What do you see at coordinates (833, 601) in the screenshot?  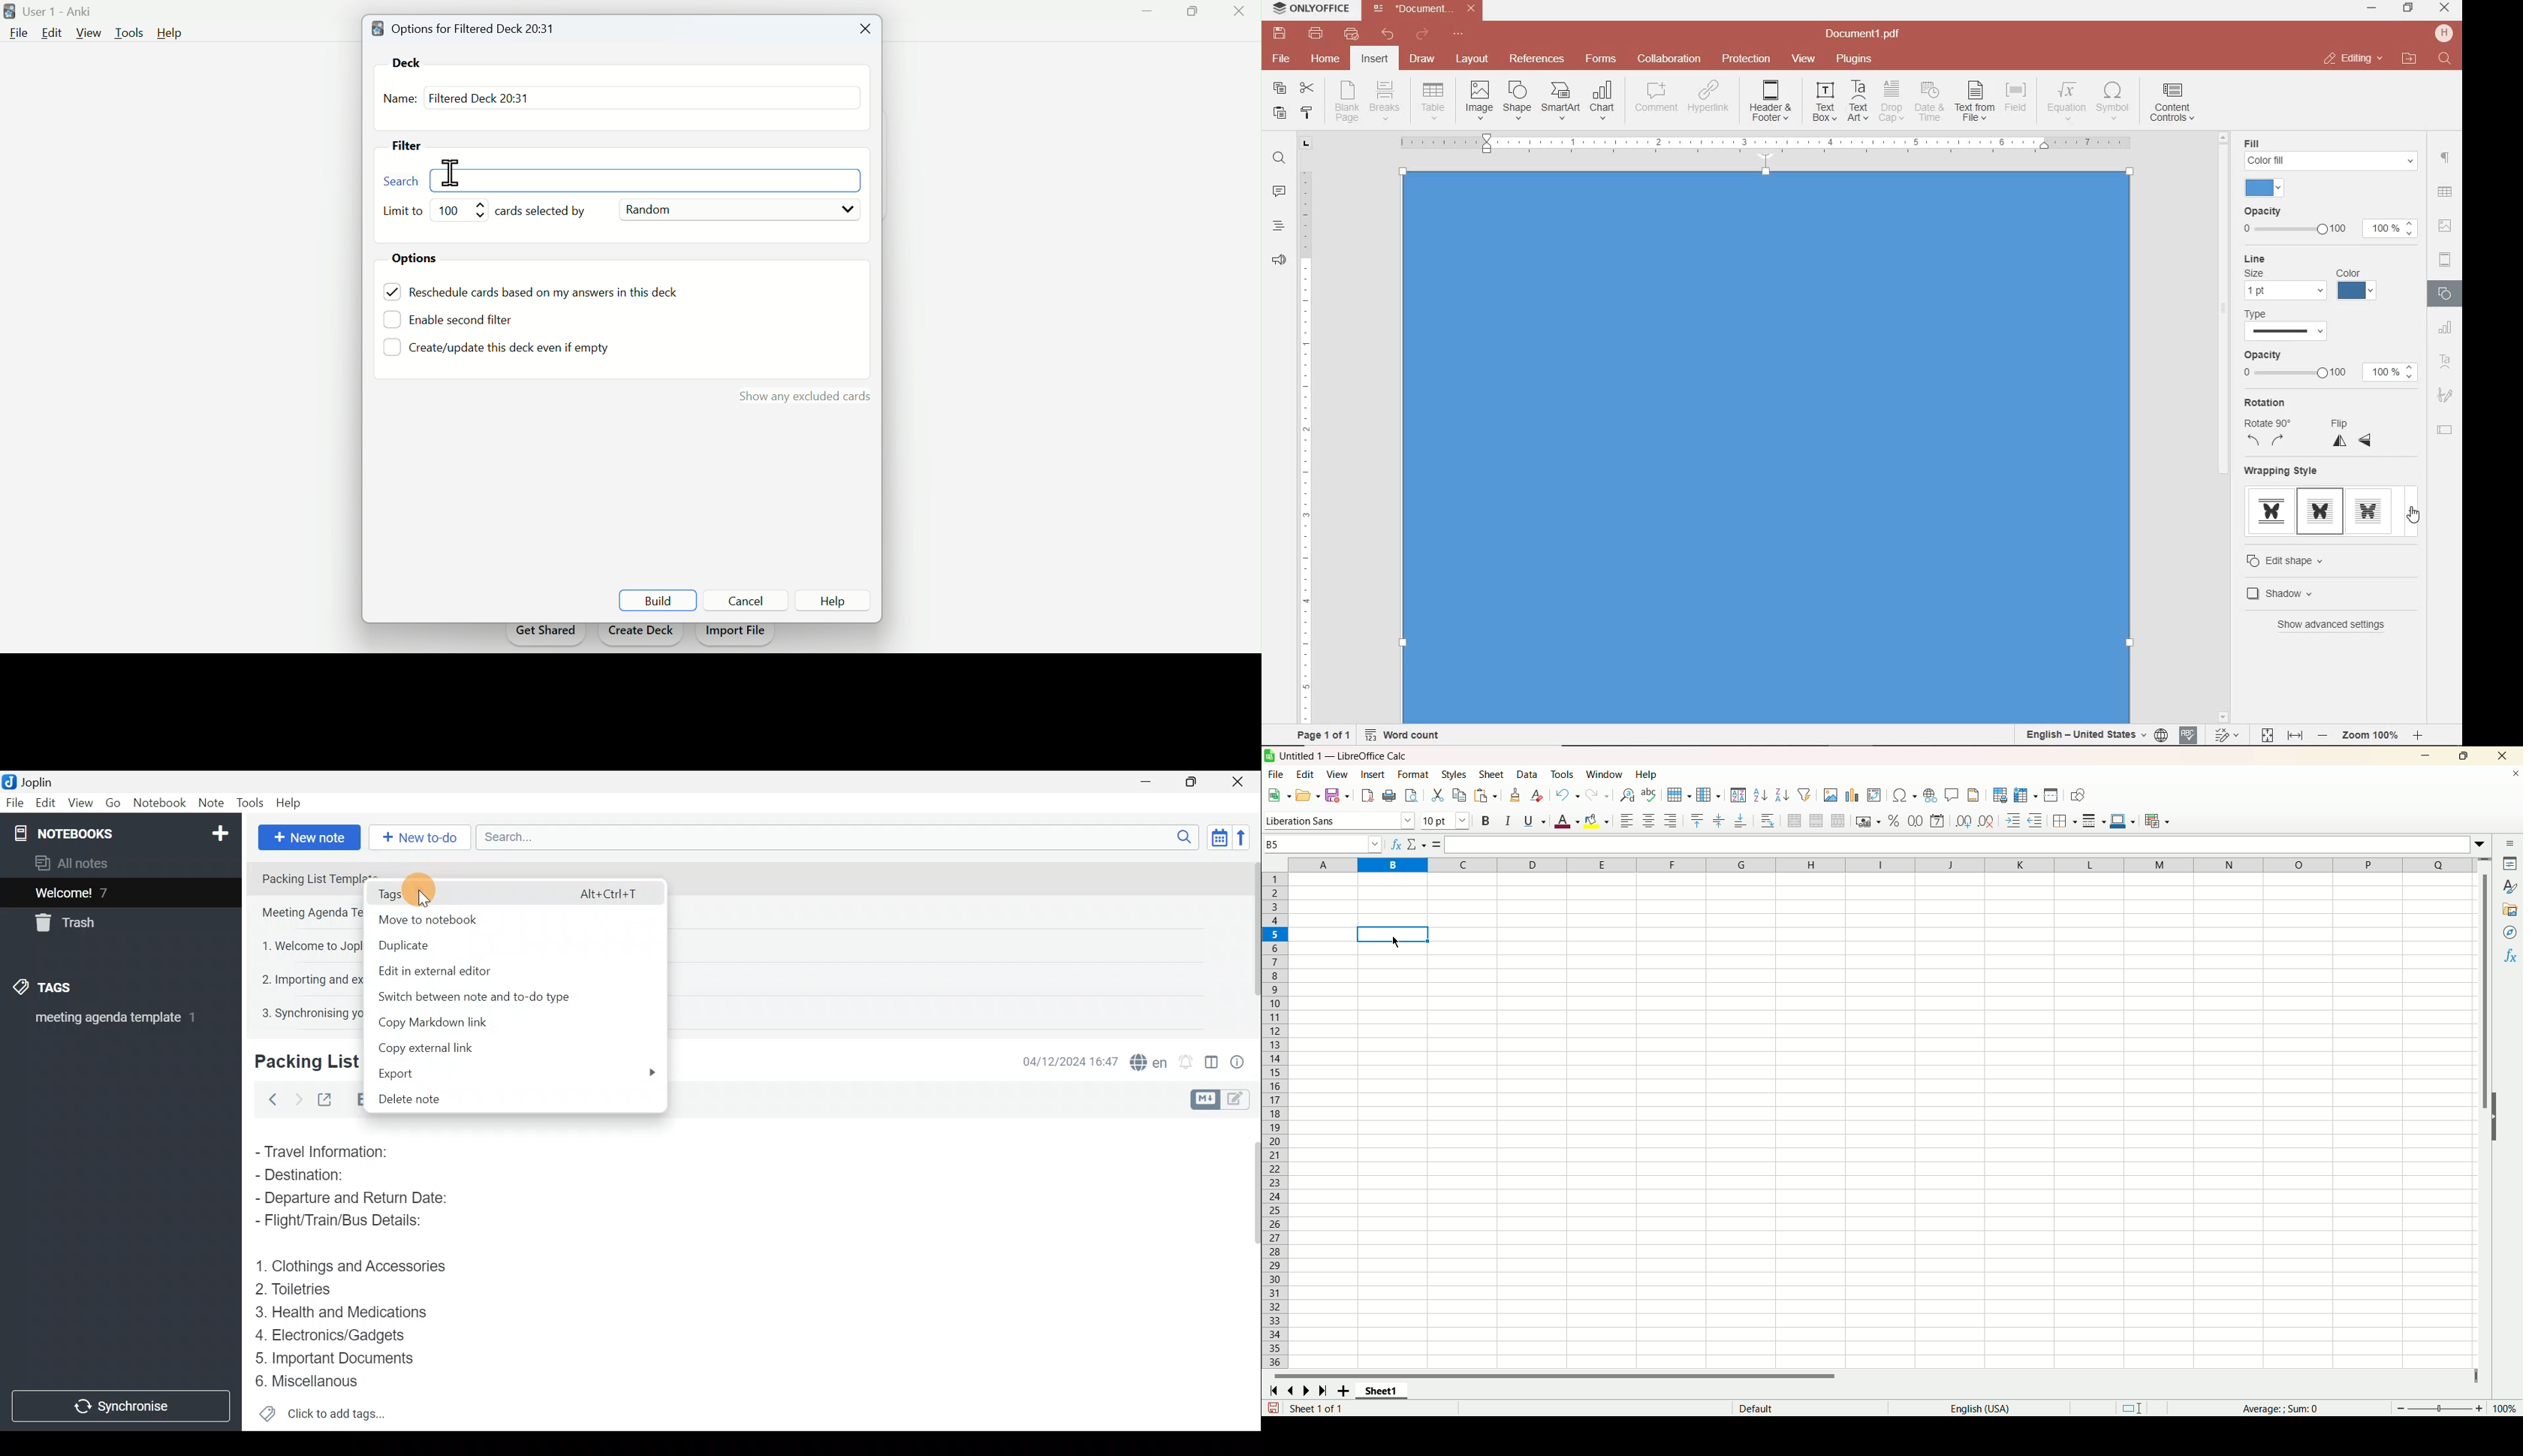 I see `` at bounding box center [833, 601].